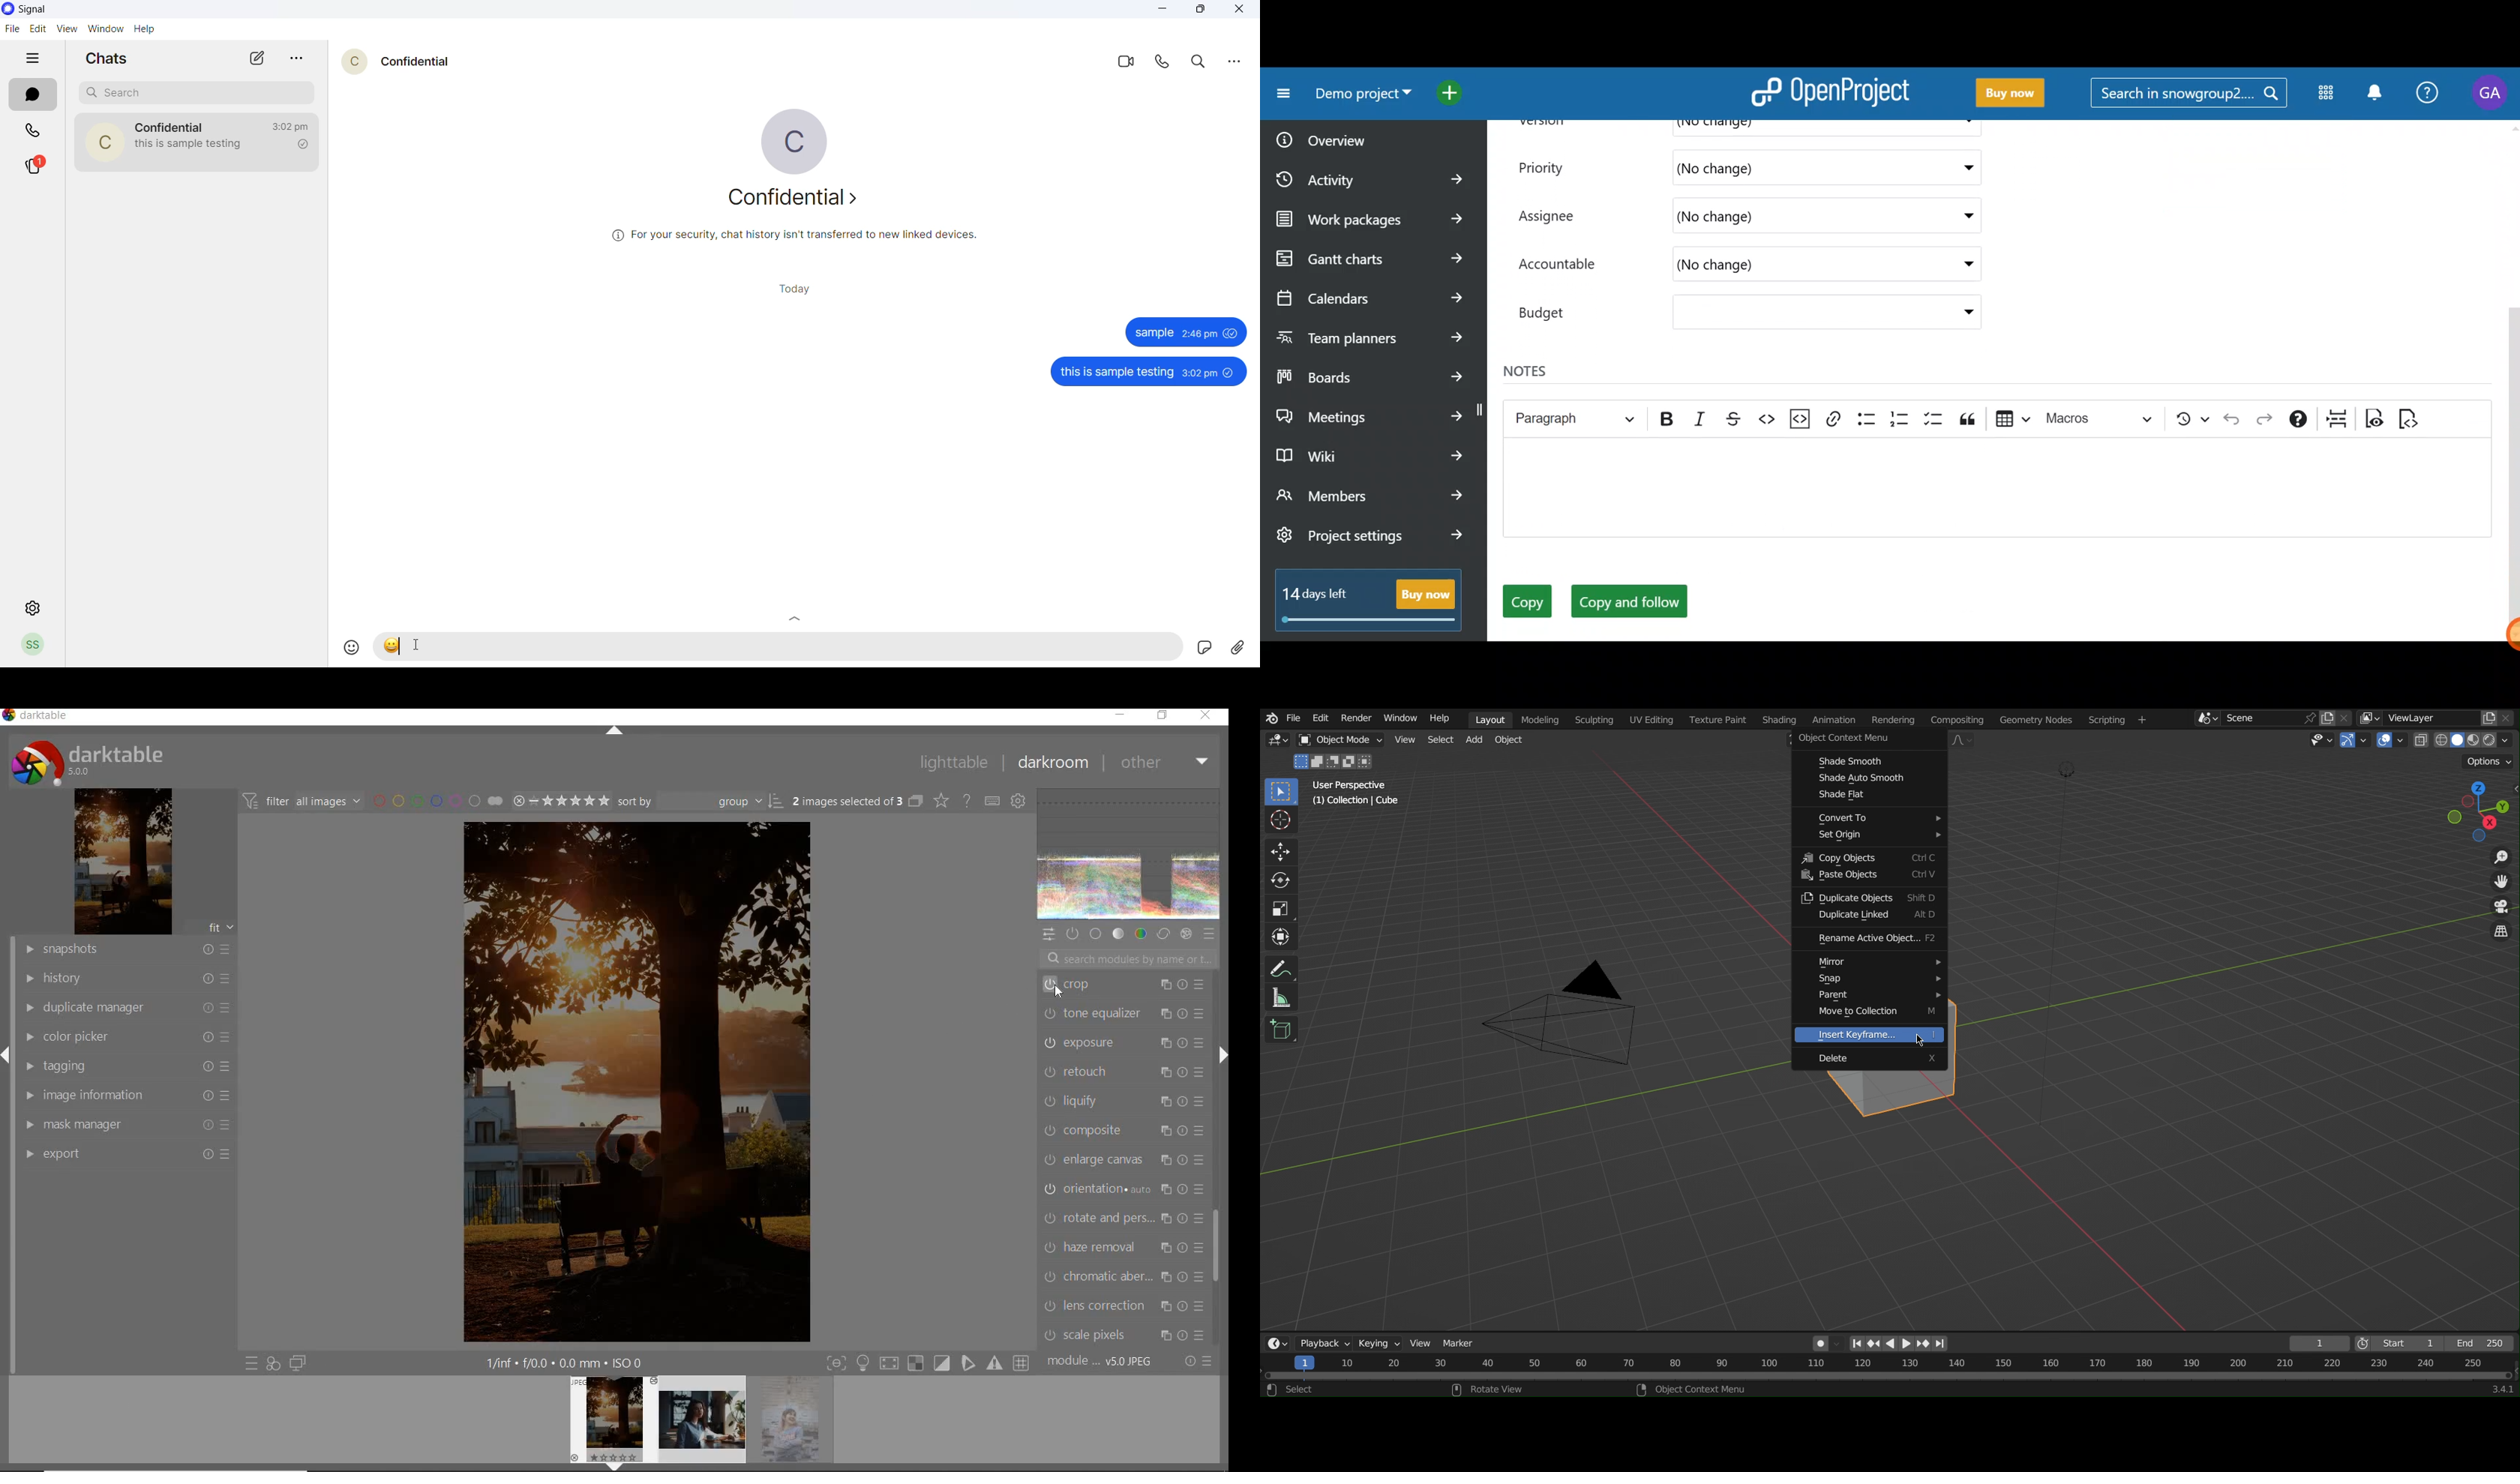 This screenshot has width=2520, height=1484. I want to click on expand/collapse, so click(614, 1467).